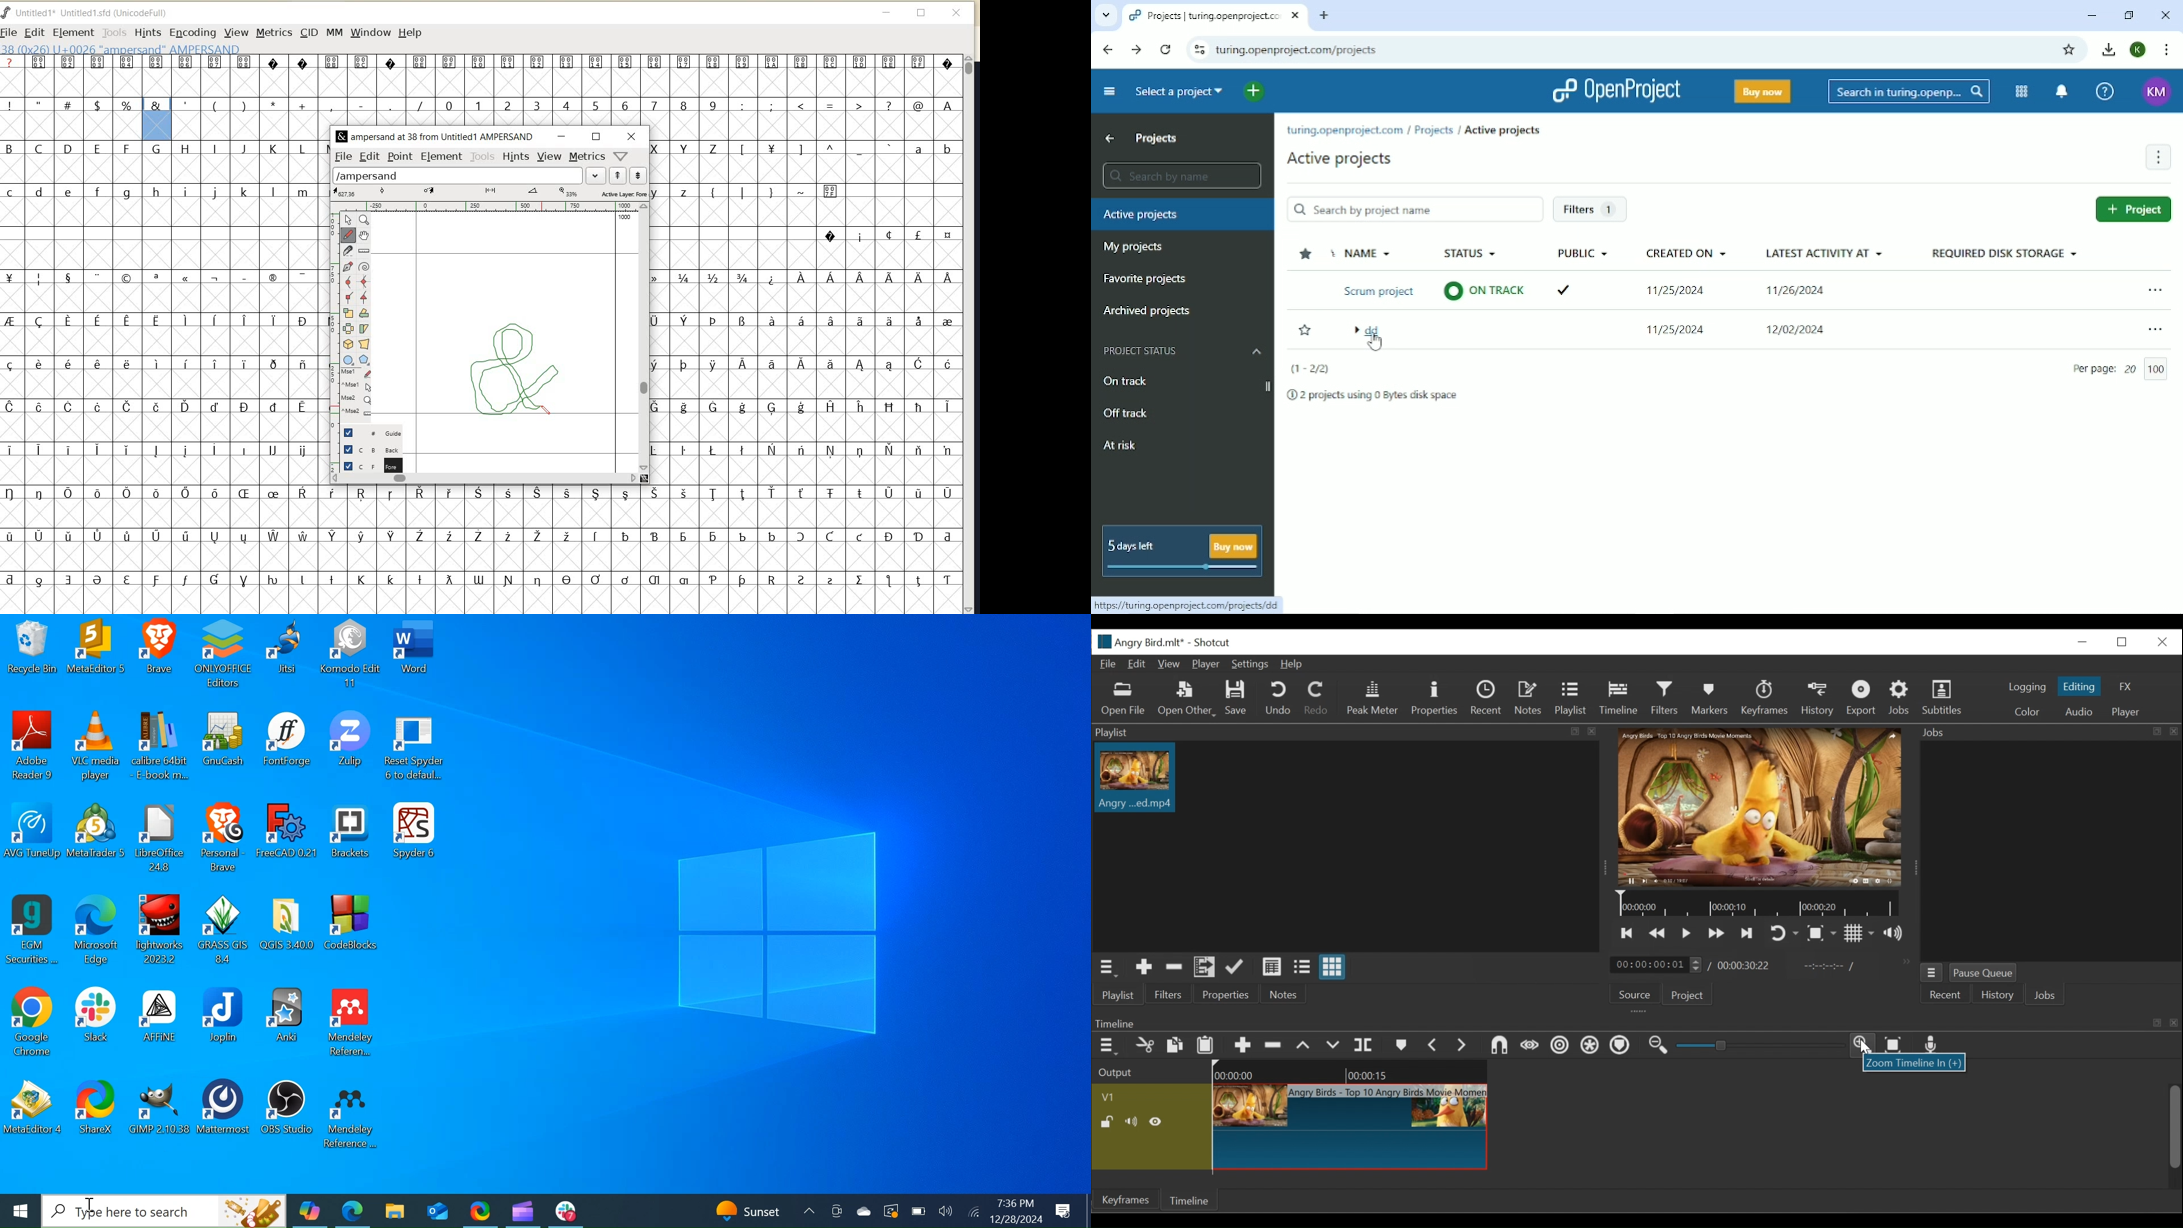 The height and width of the screenshot is (1232, 2184). I want to click on Lightworks Desktop Icon, so click(160, 931).